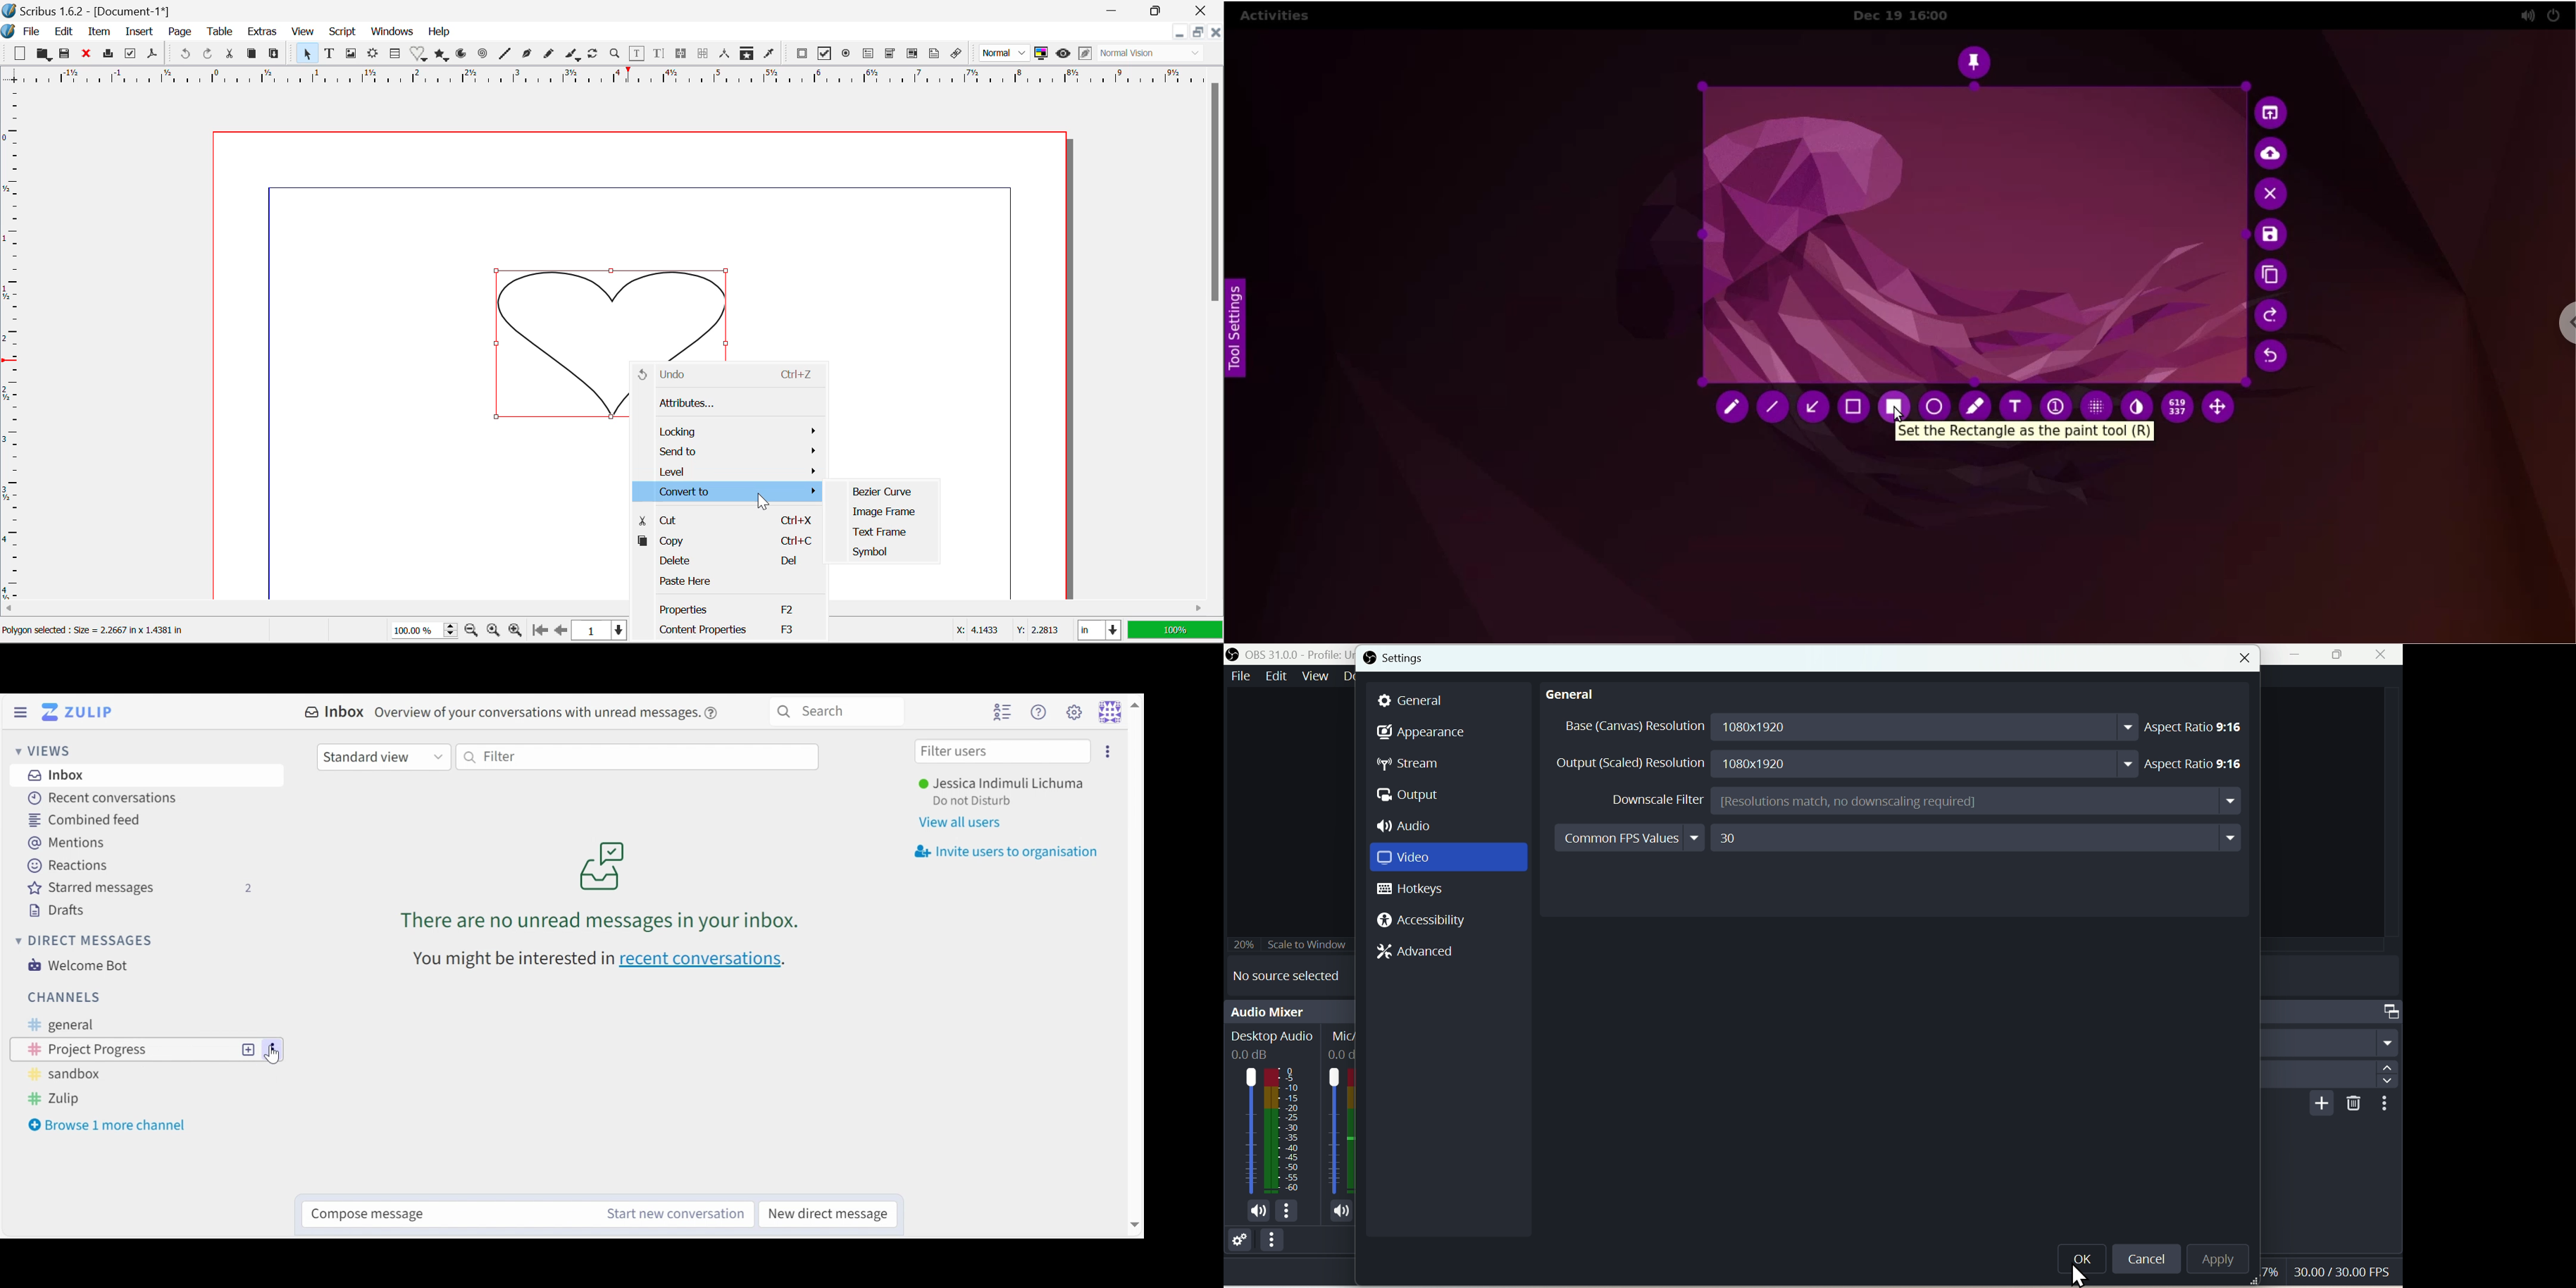  Describe the element at coordinates (1036, 630) in the screenshot. I see `Y: 2.2813` at that location.